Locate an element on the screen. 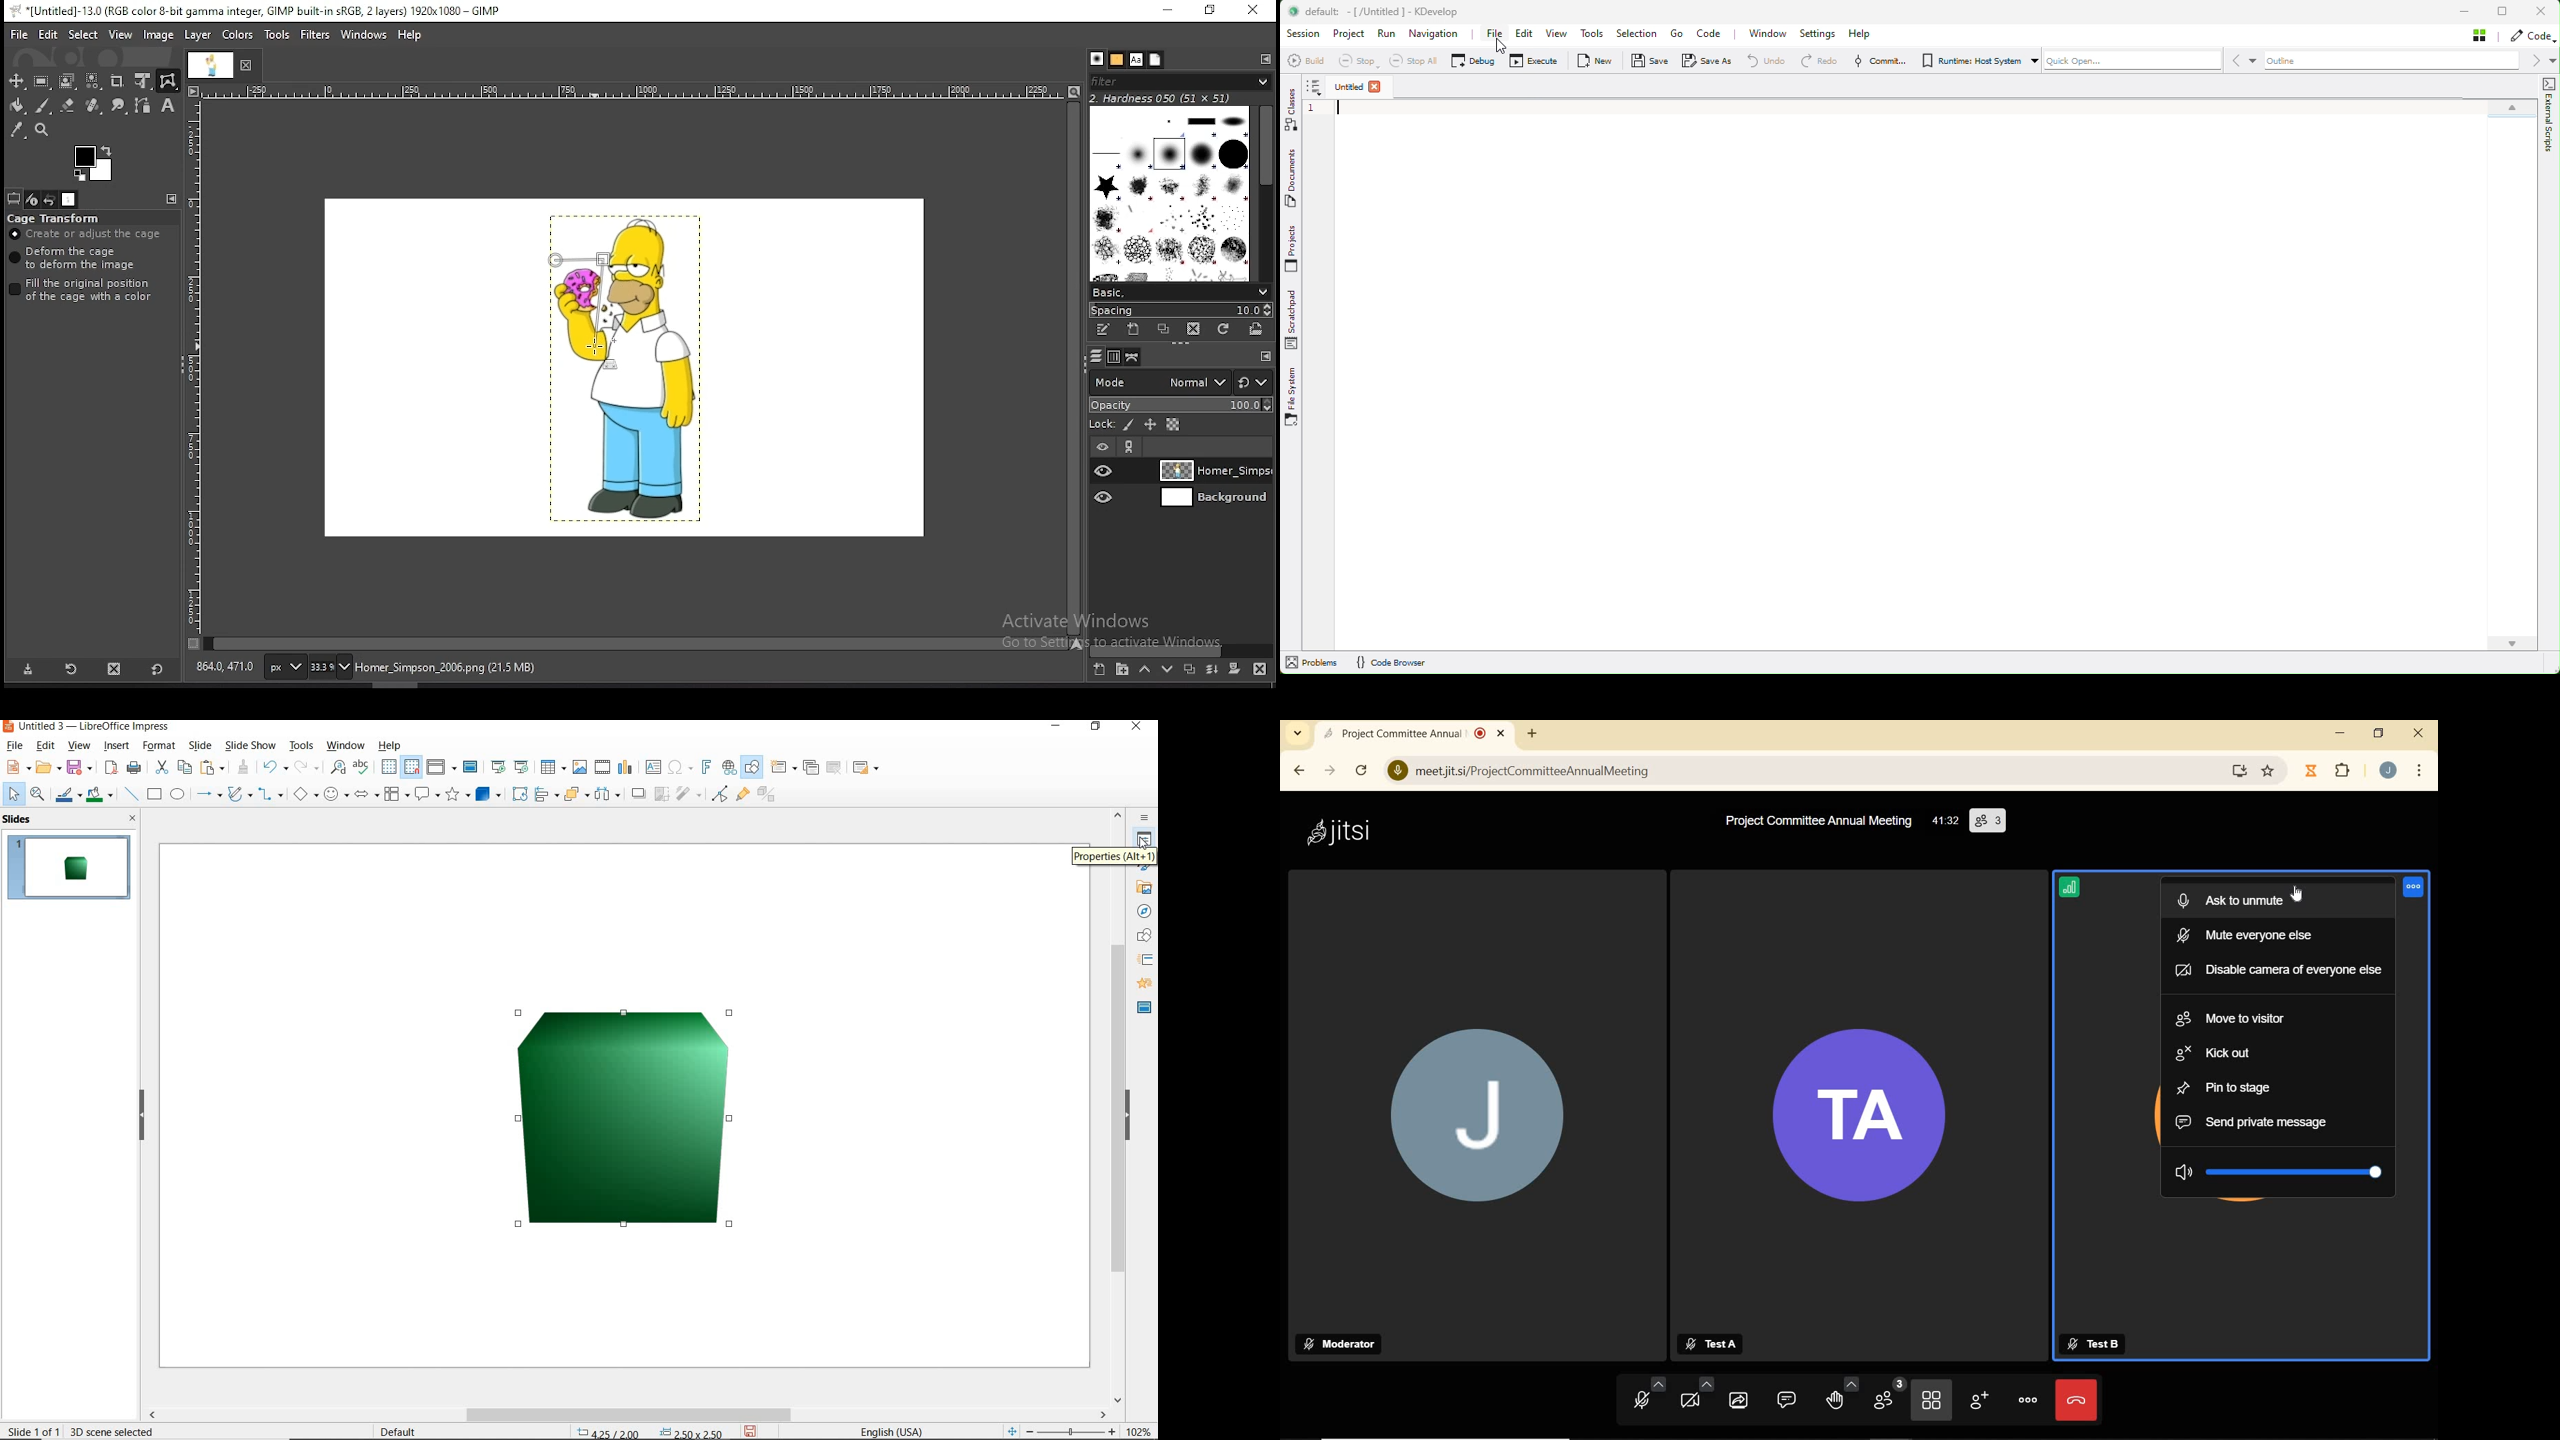 This screenshot has height=1456, width=2576. link is located at coordinates (1131, 448).